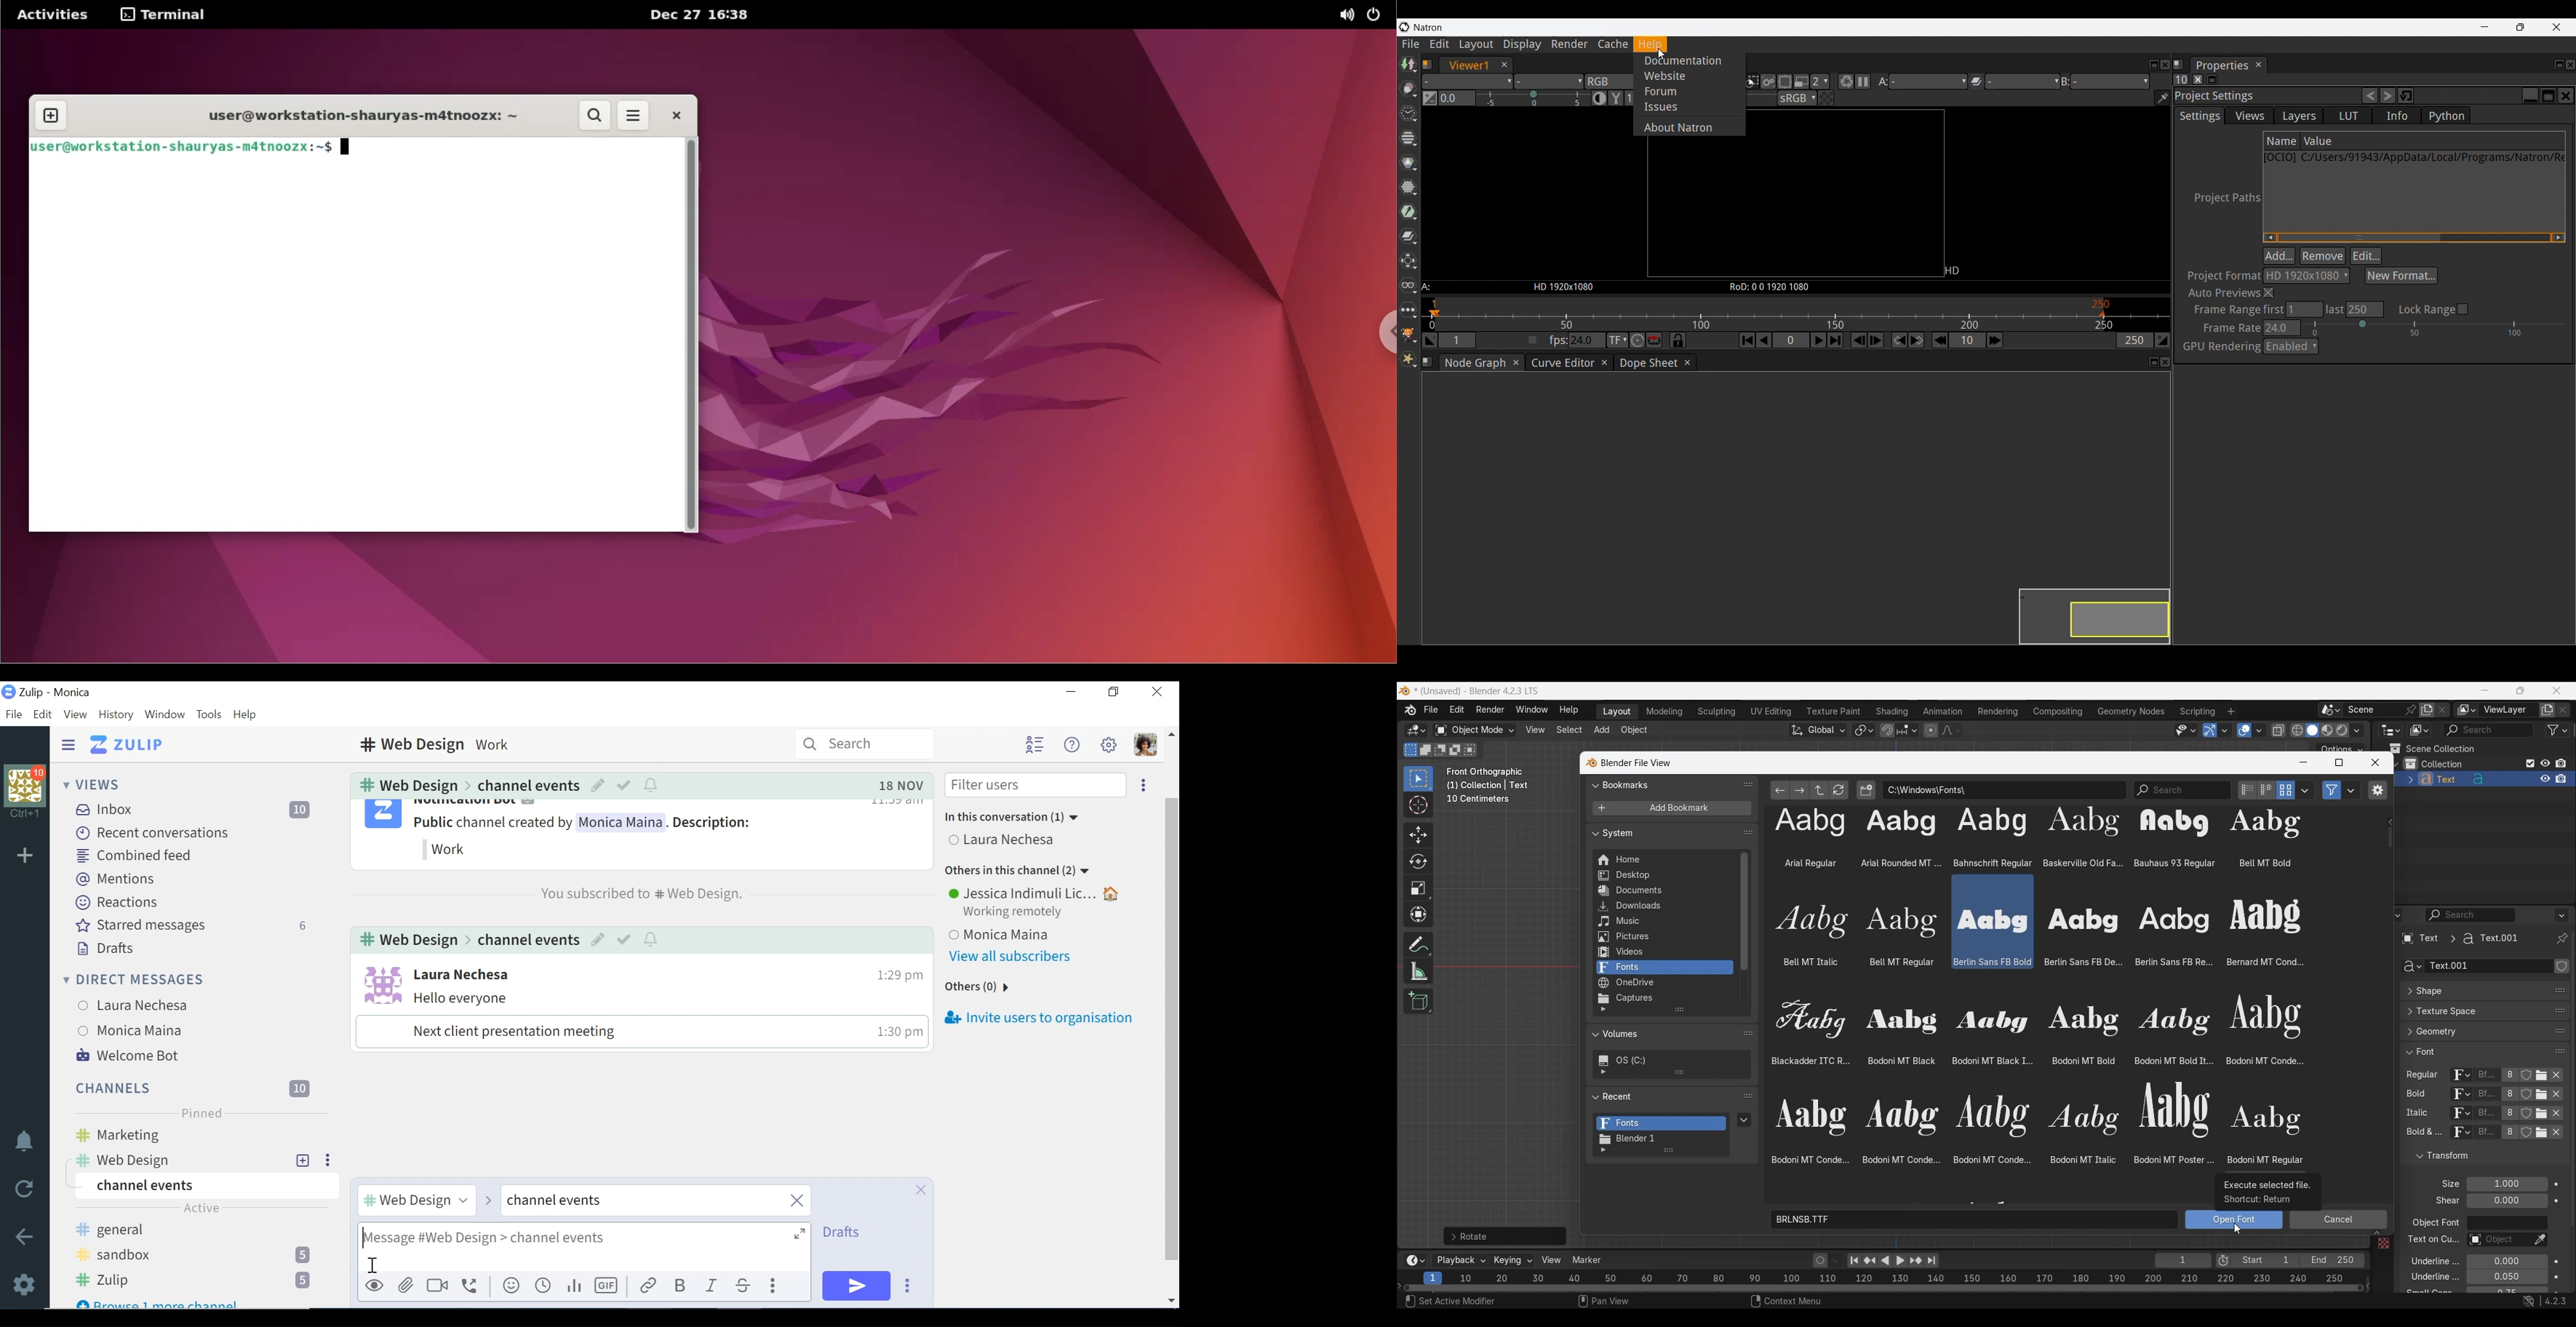  What do you see at coordinates (1005, 841) in the screenshot?
I see `User` at bounding box center [1005, 841].